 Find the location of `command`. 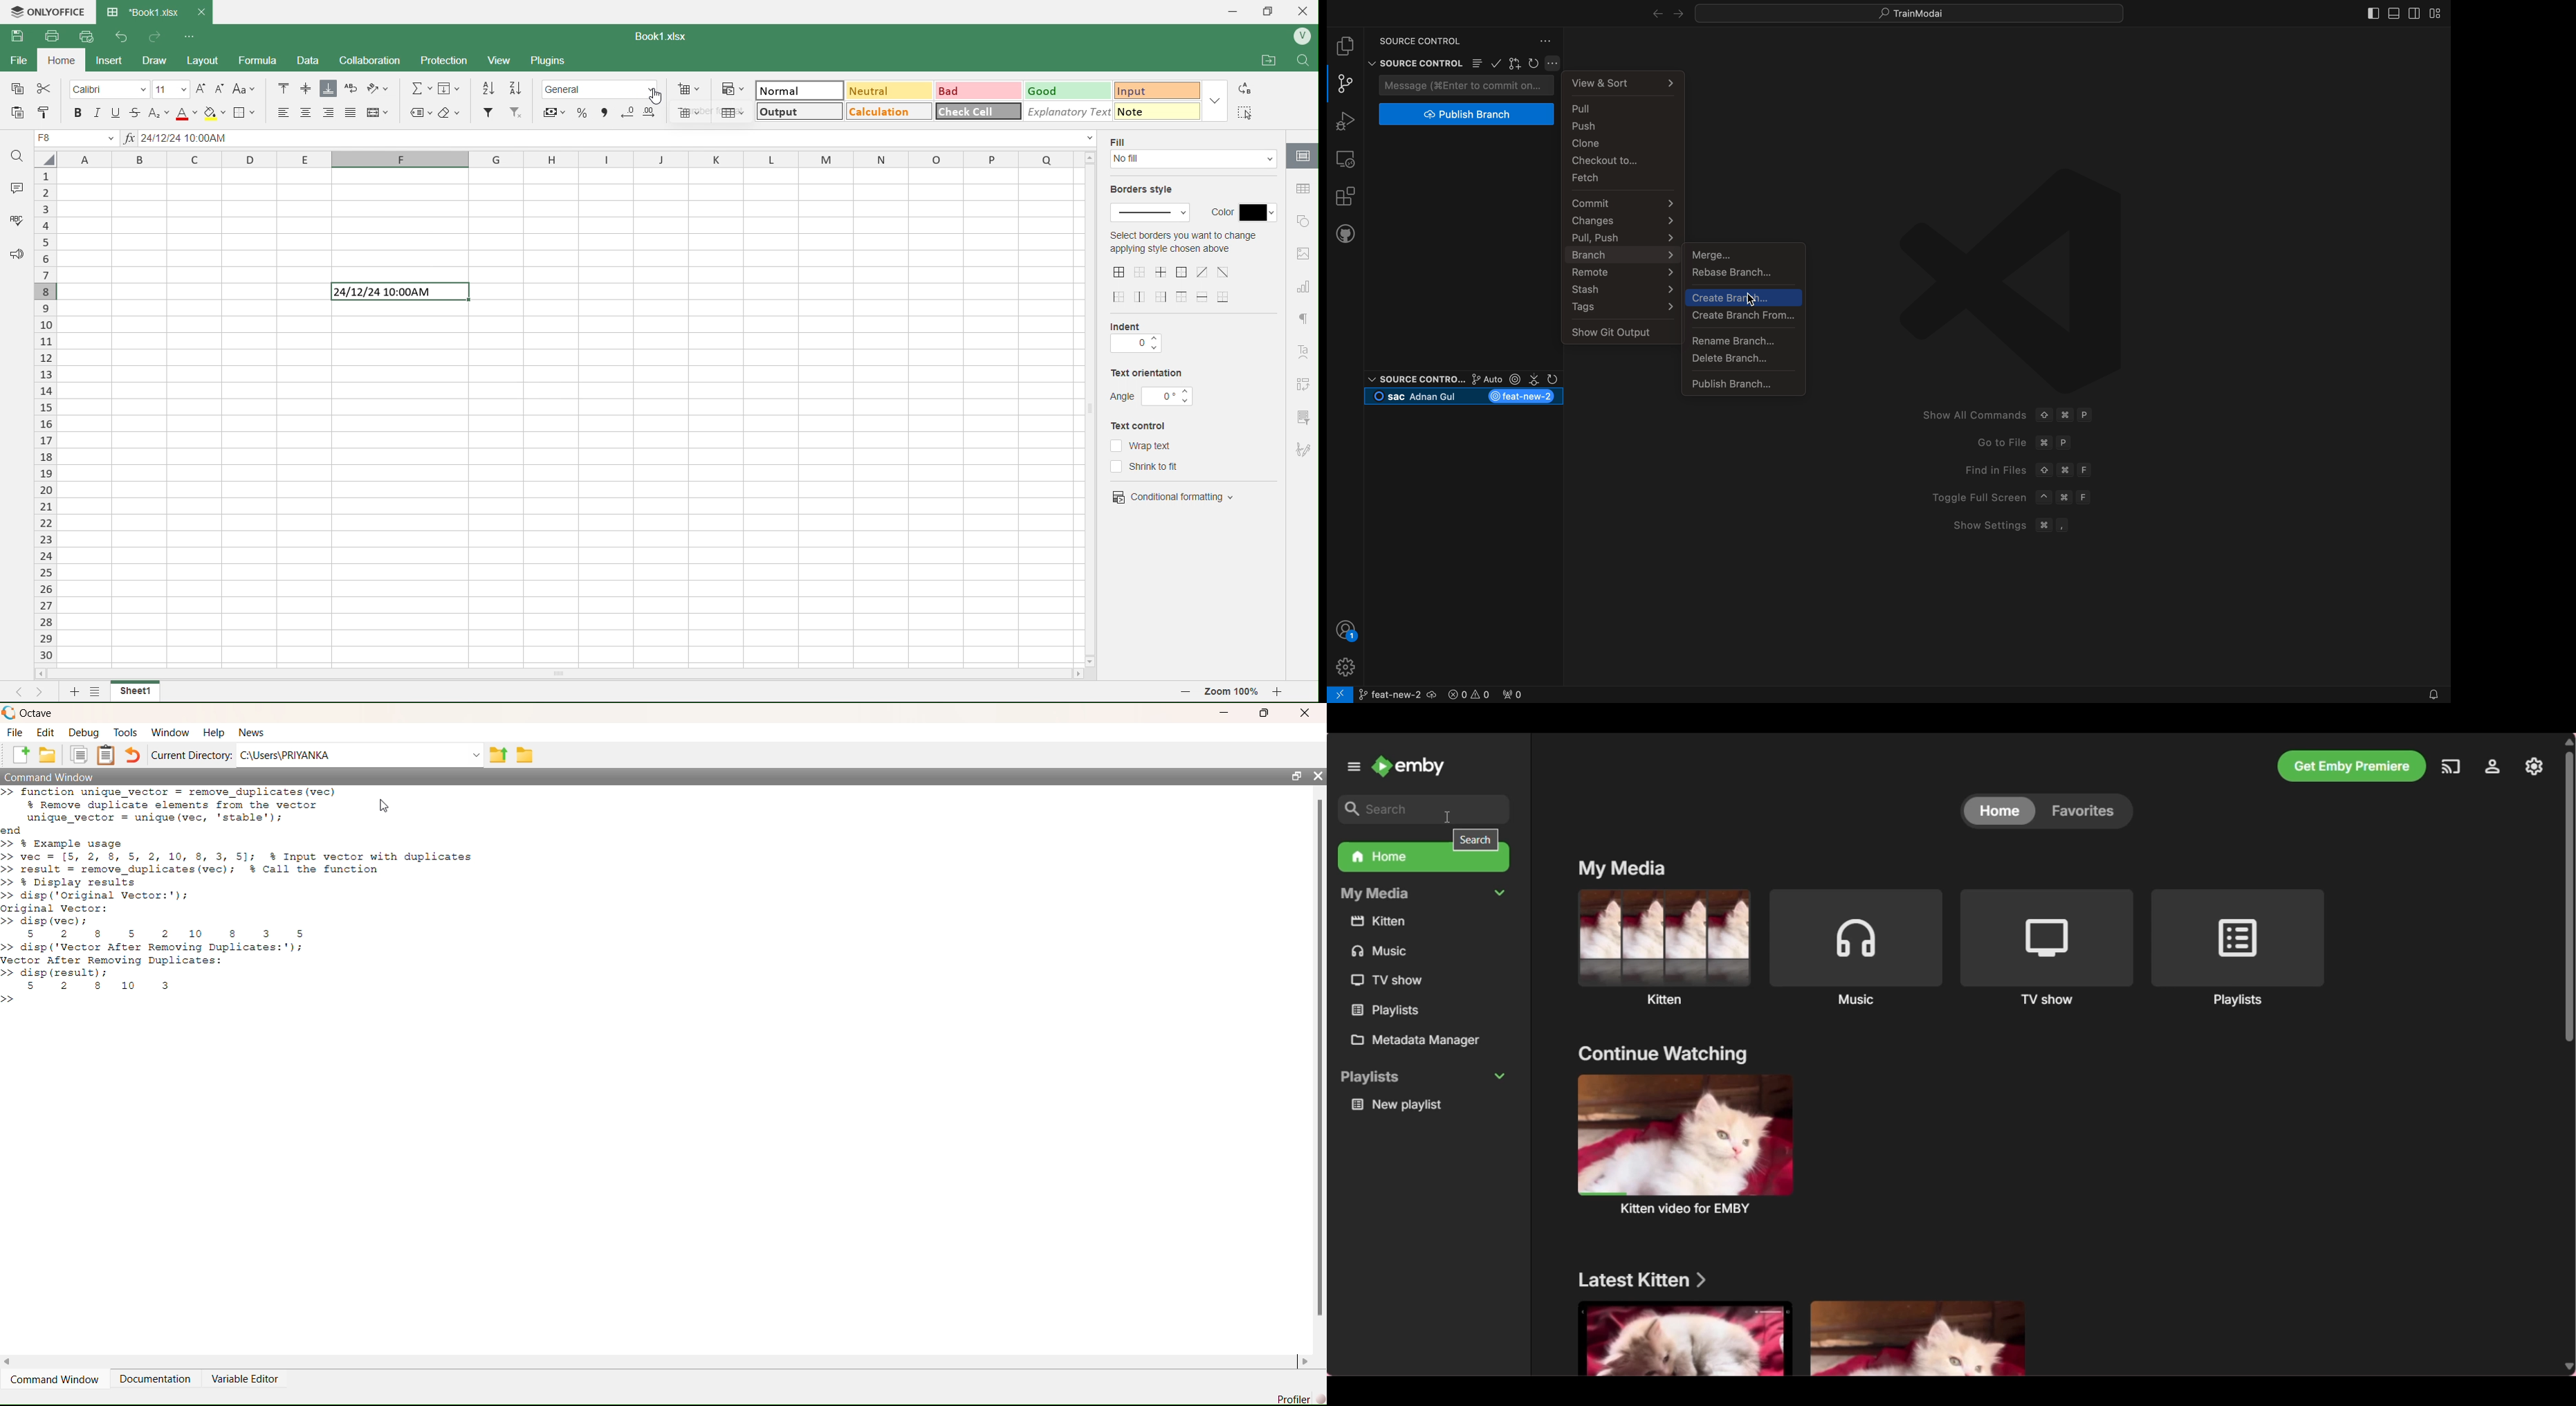

command is located at coordinates (2044, 443).